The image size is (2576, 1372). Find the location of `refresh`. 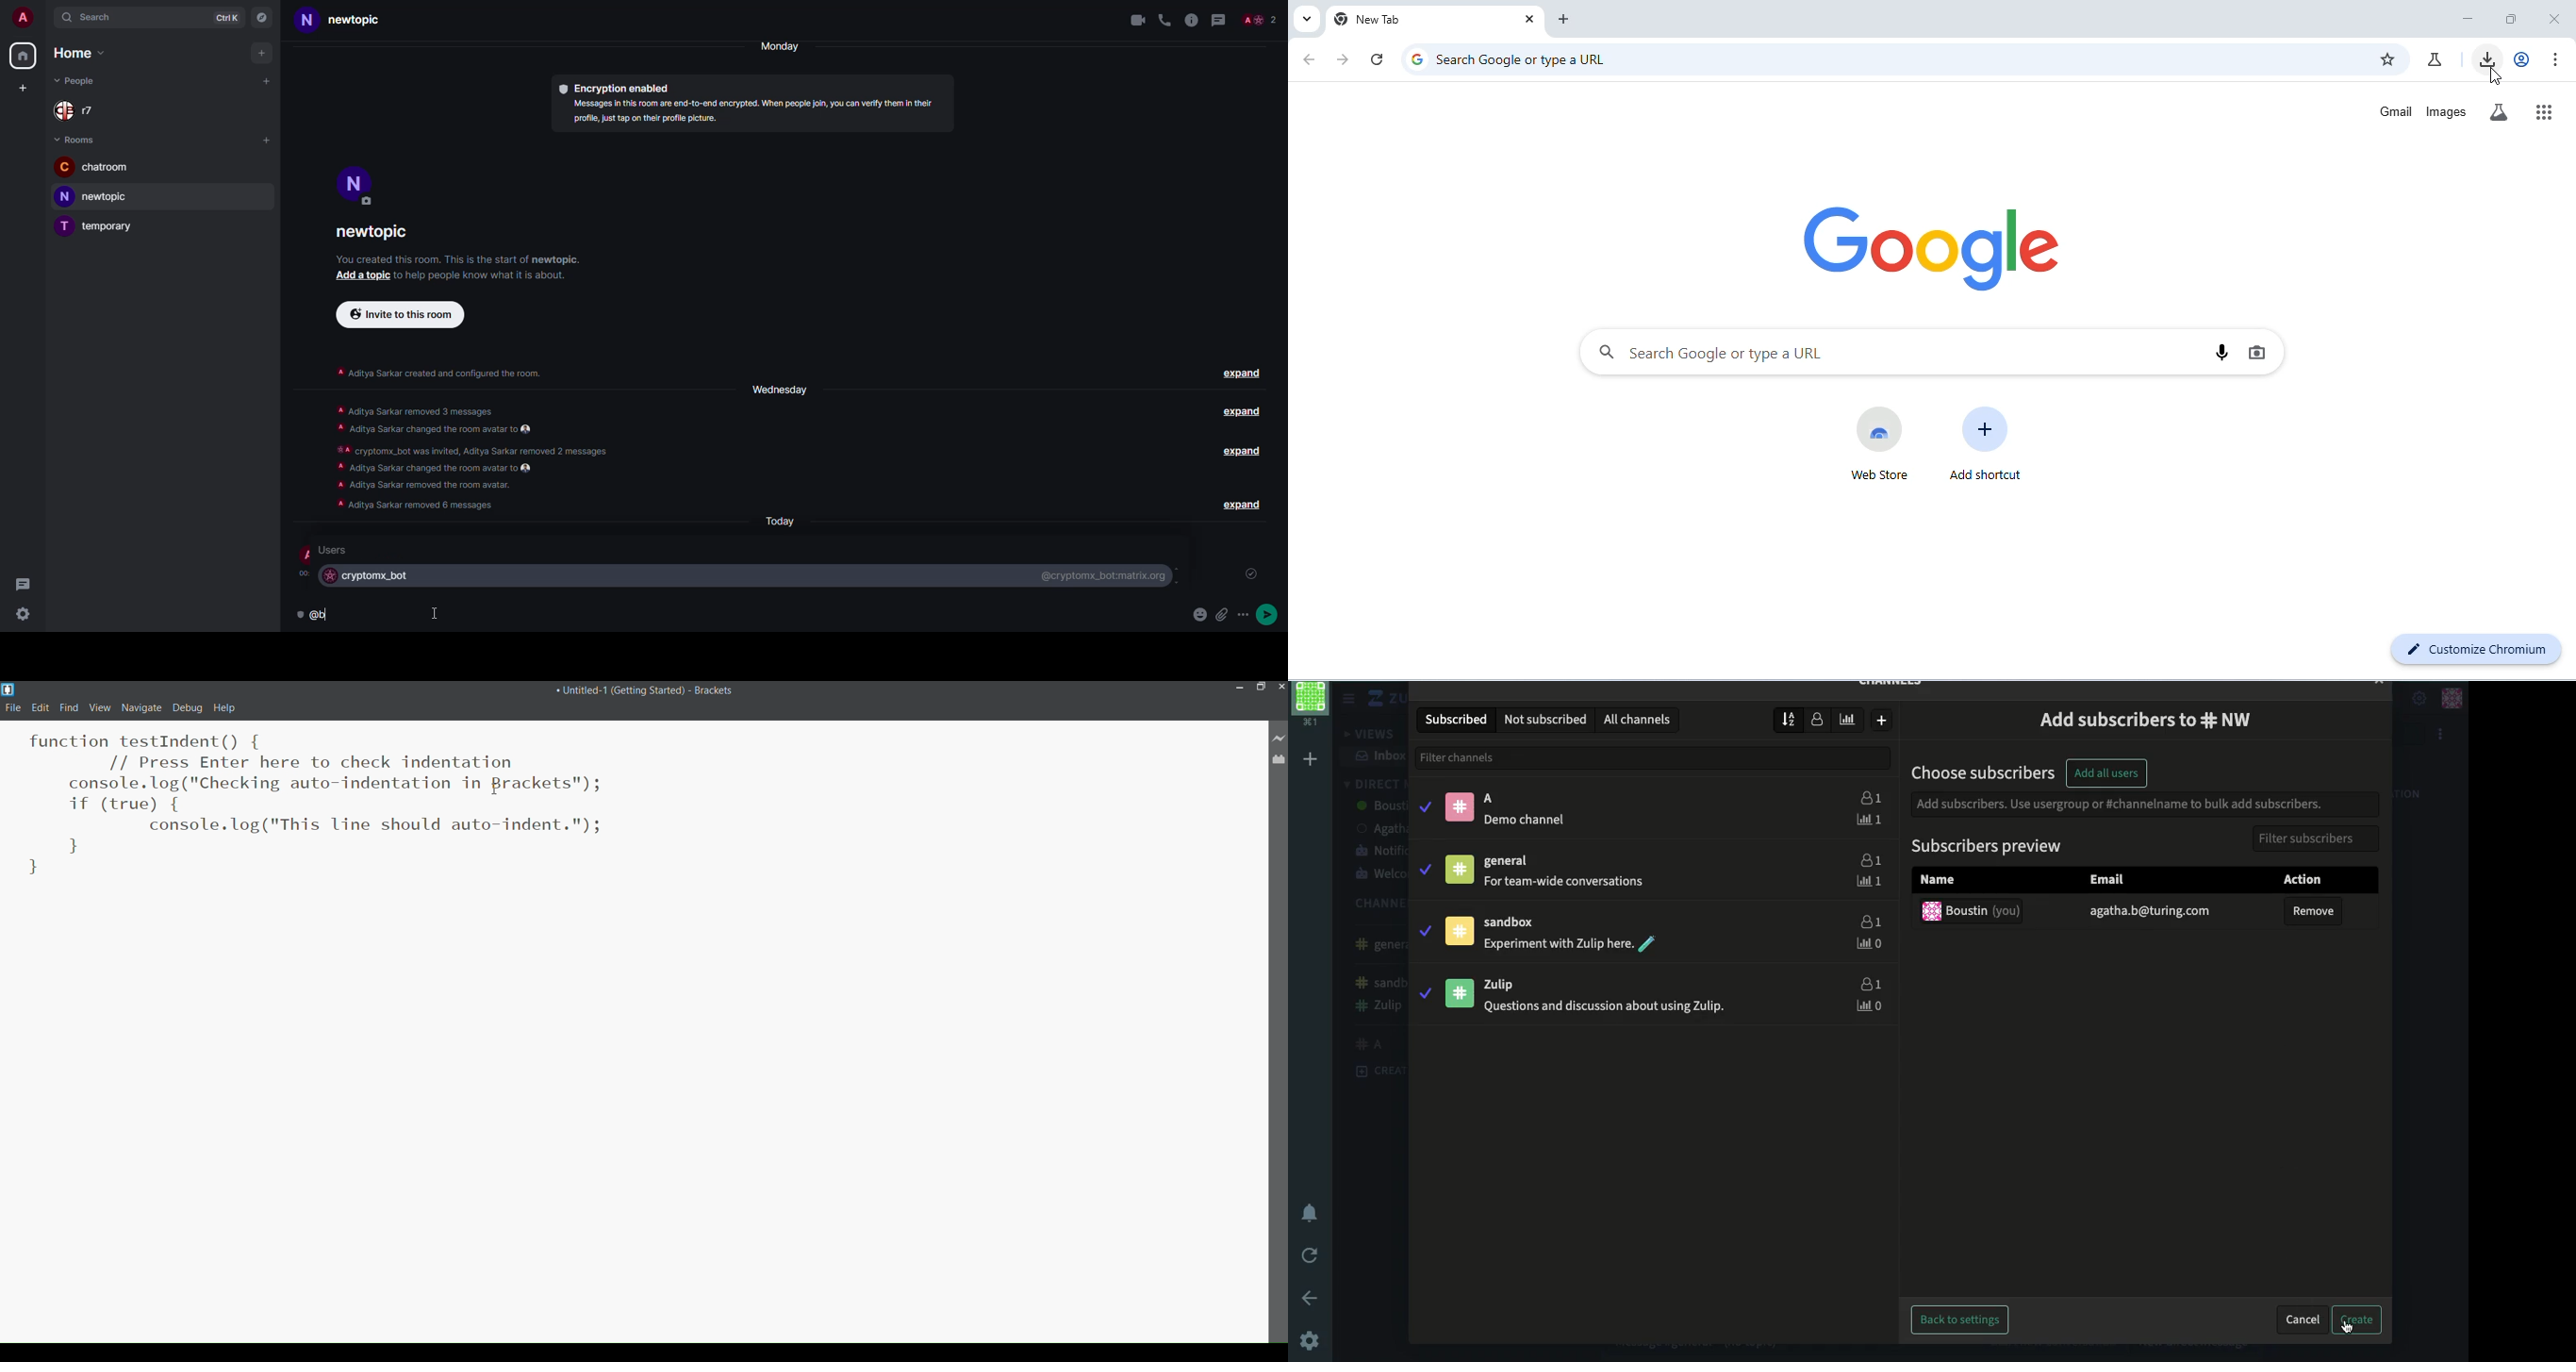

refresh is located at coordinates (1312, 1253).